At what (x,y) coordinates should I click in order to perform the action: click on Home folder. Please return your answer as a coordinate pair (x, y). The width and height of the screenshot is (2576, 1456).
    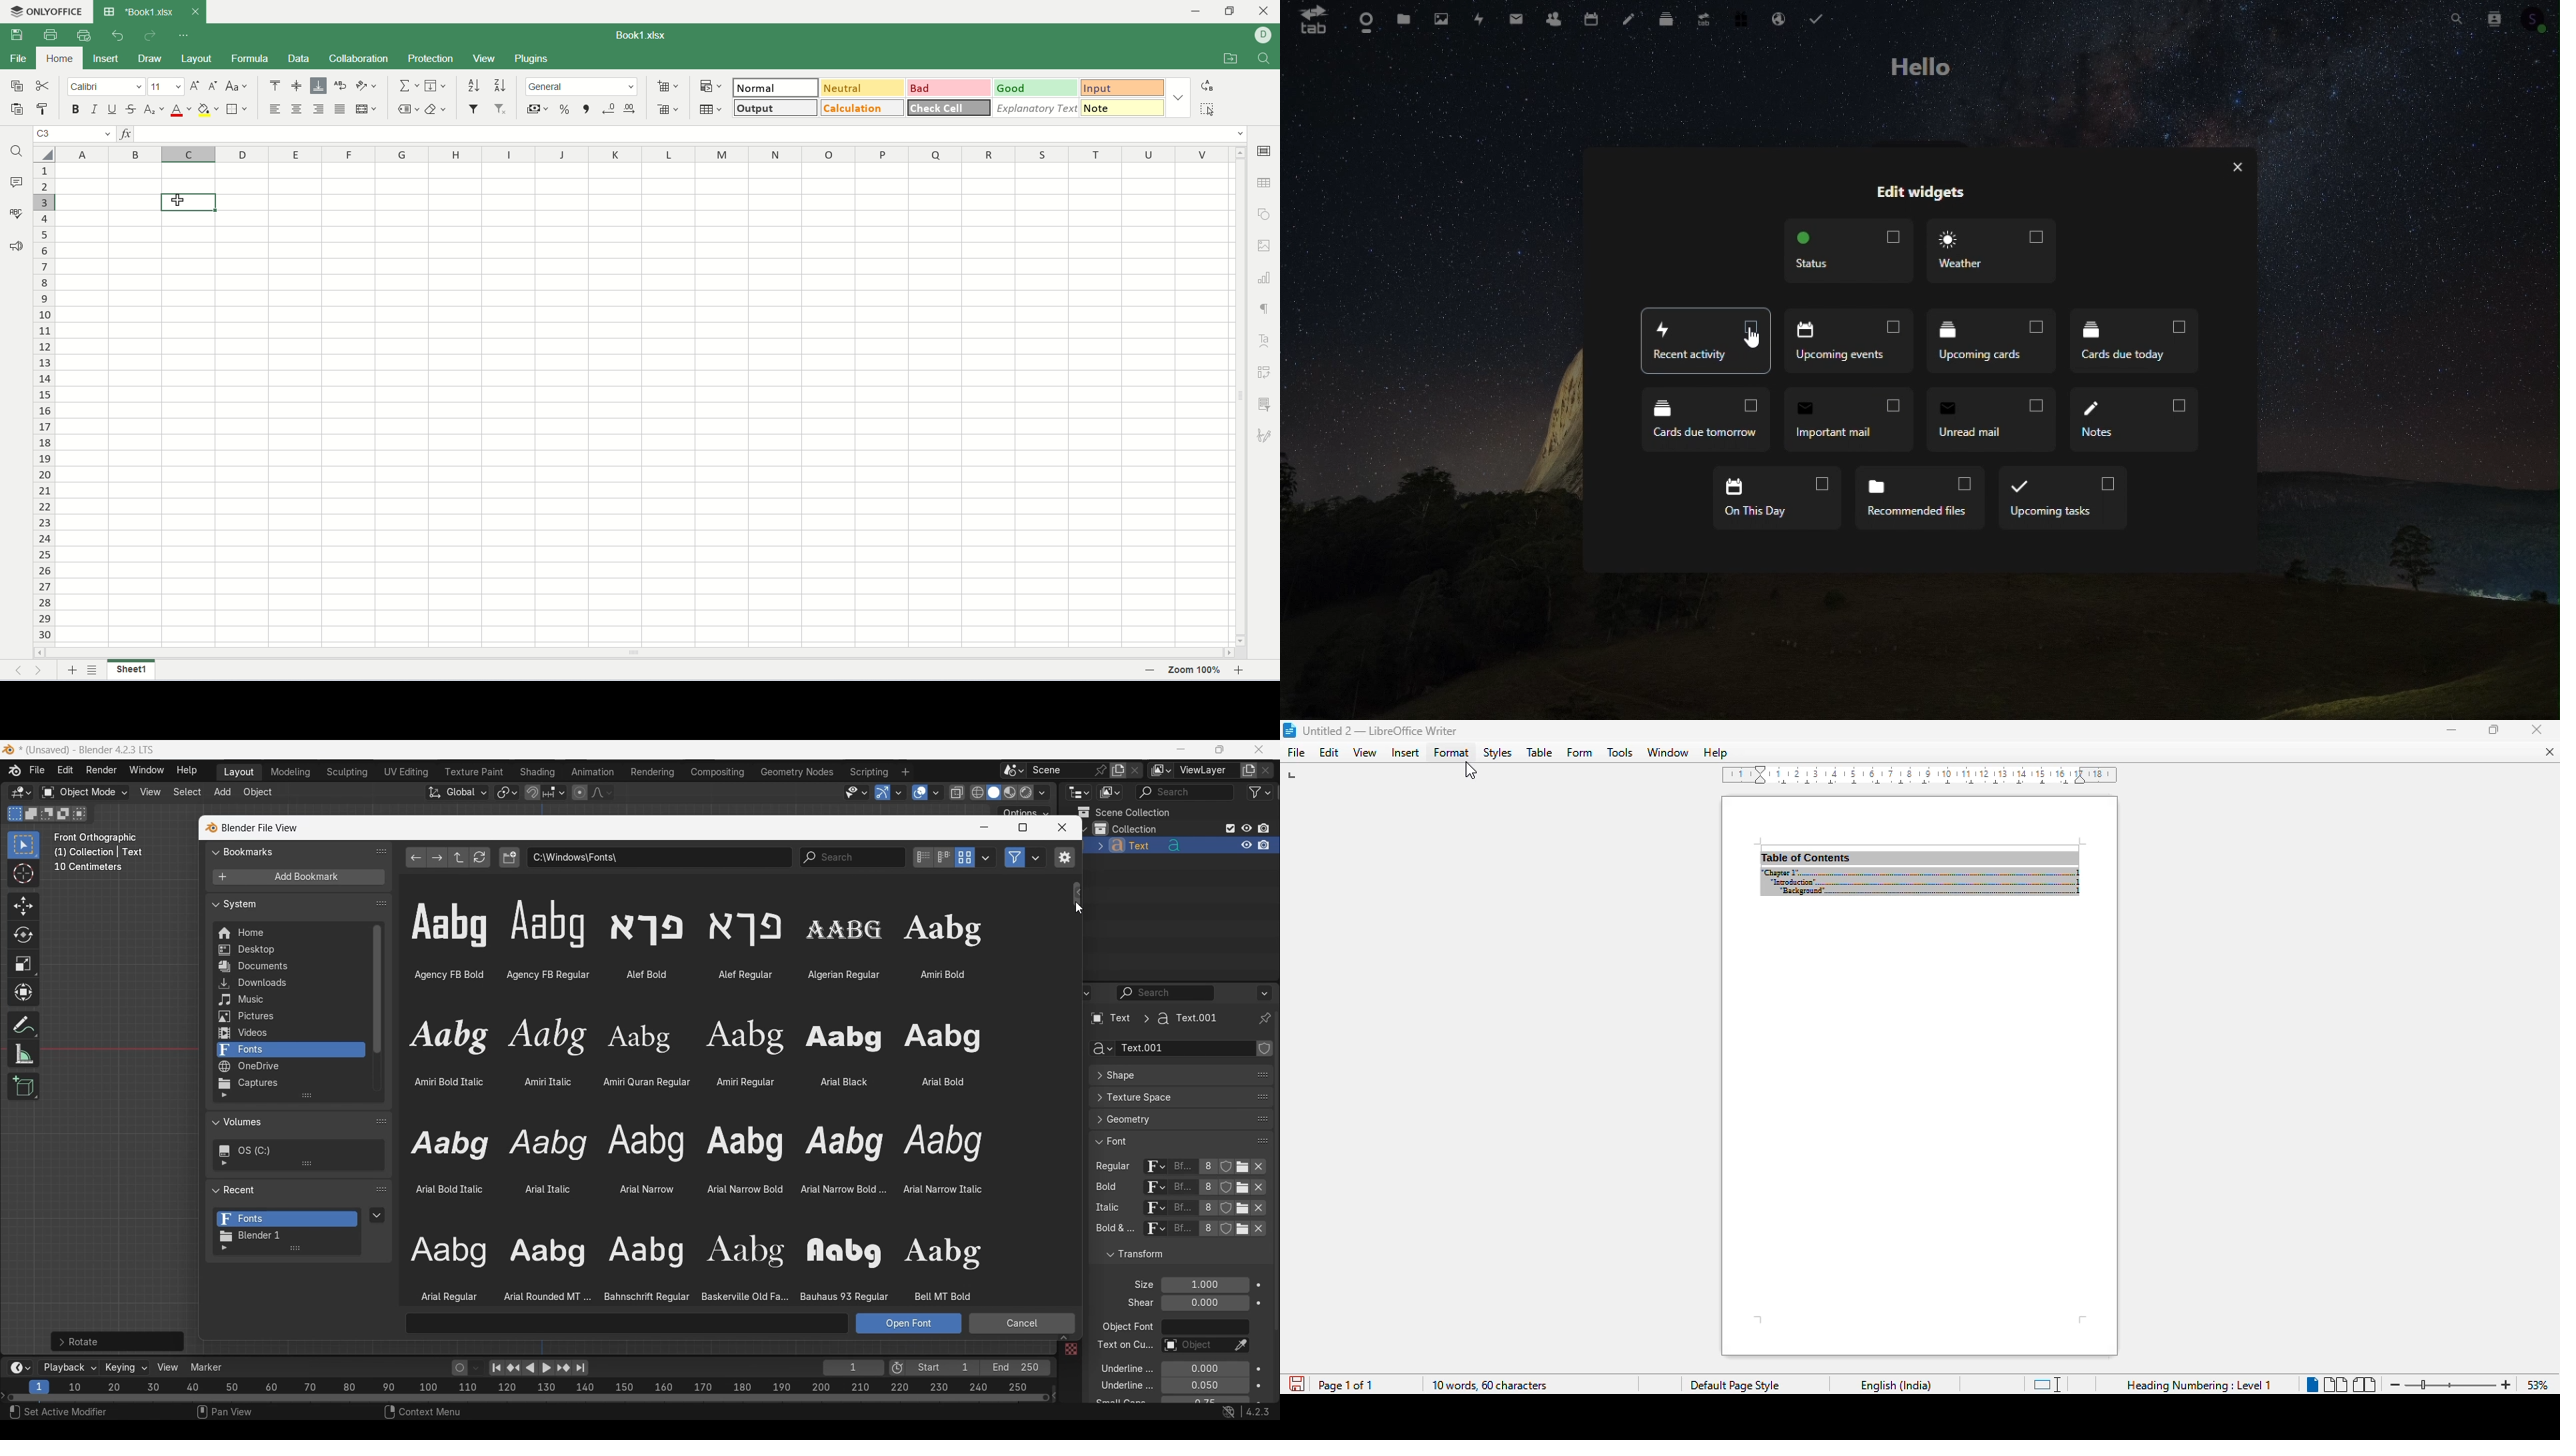
    Looking at the image, I should click on (289, 933).